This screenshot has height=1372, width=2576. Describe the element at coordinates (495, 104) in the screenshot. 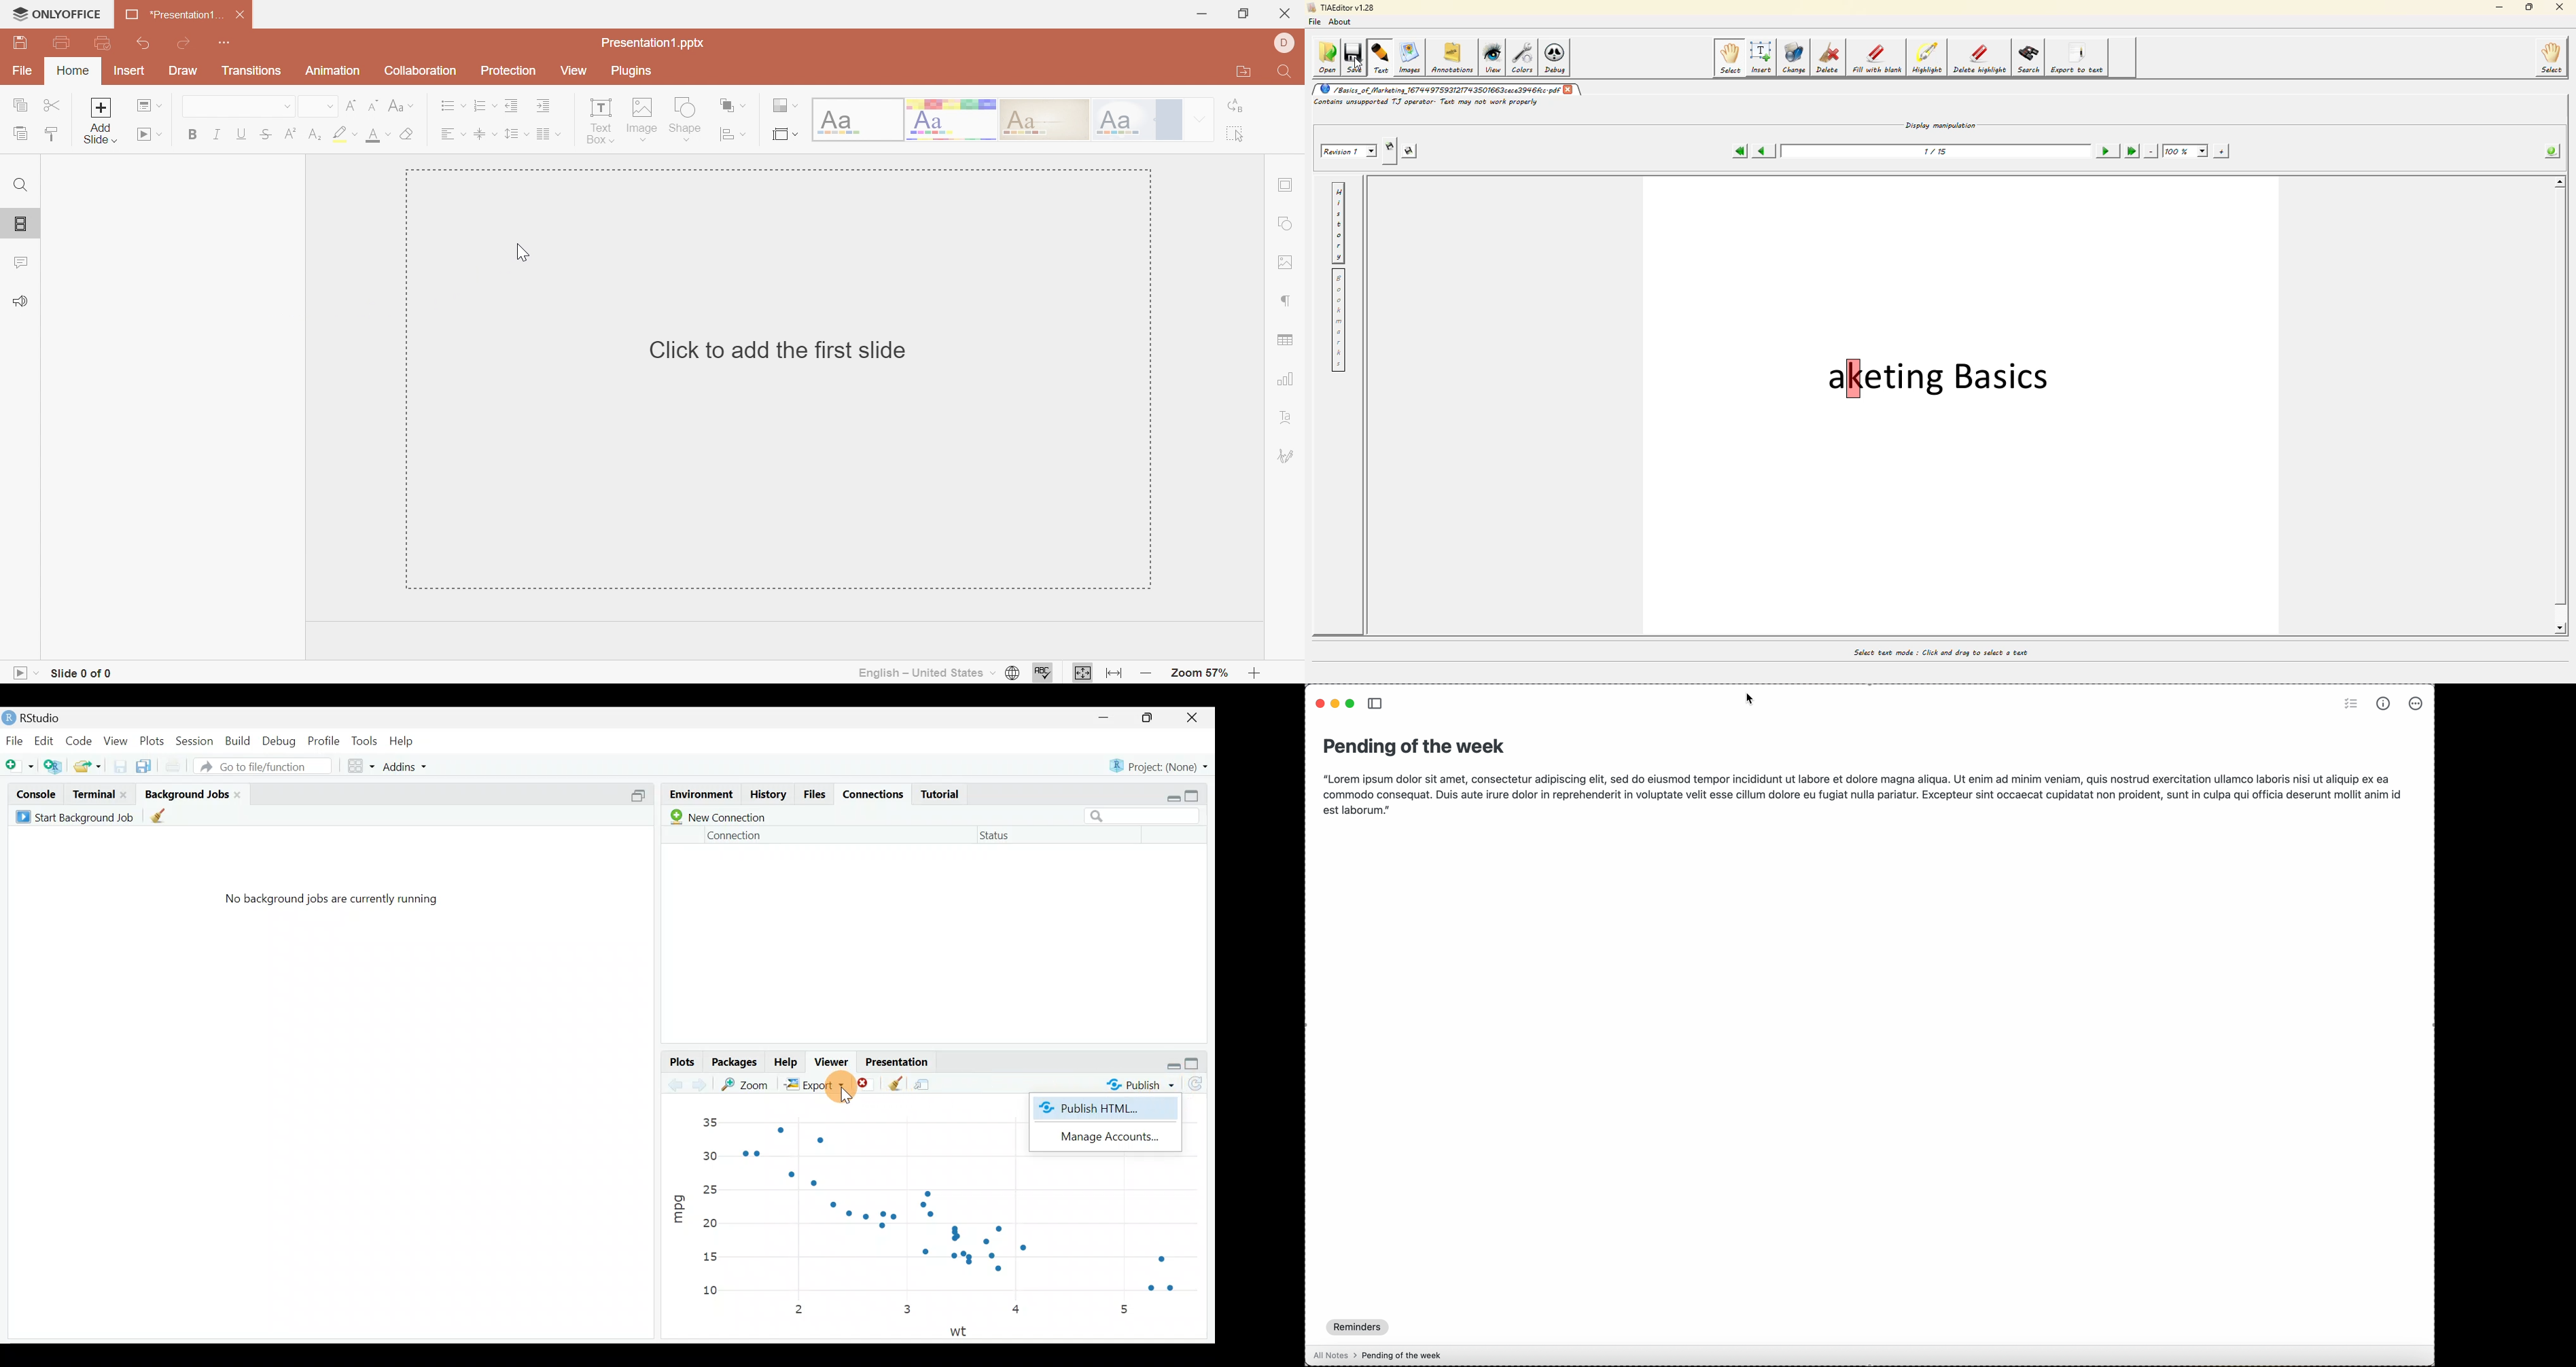

I see `Drop Down` at that location.